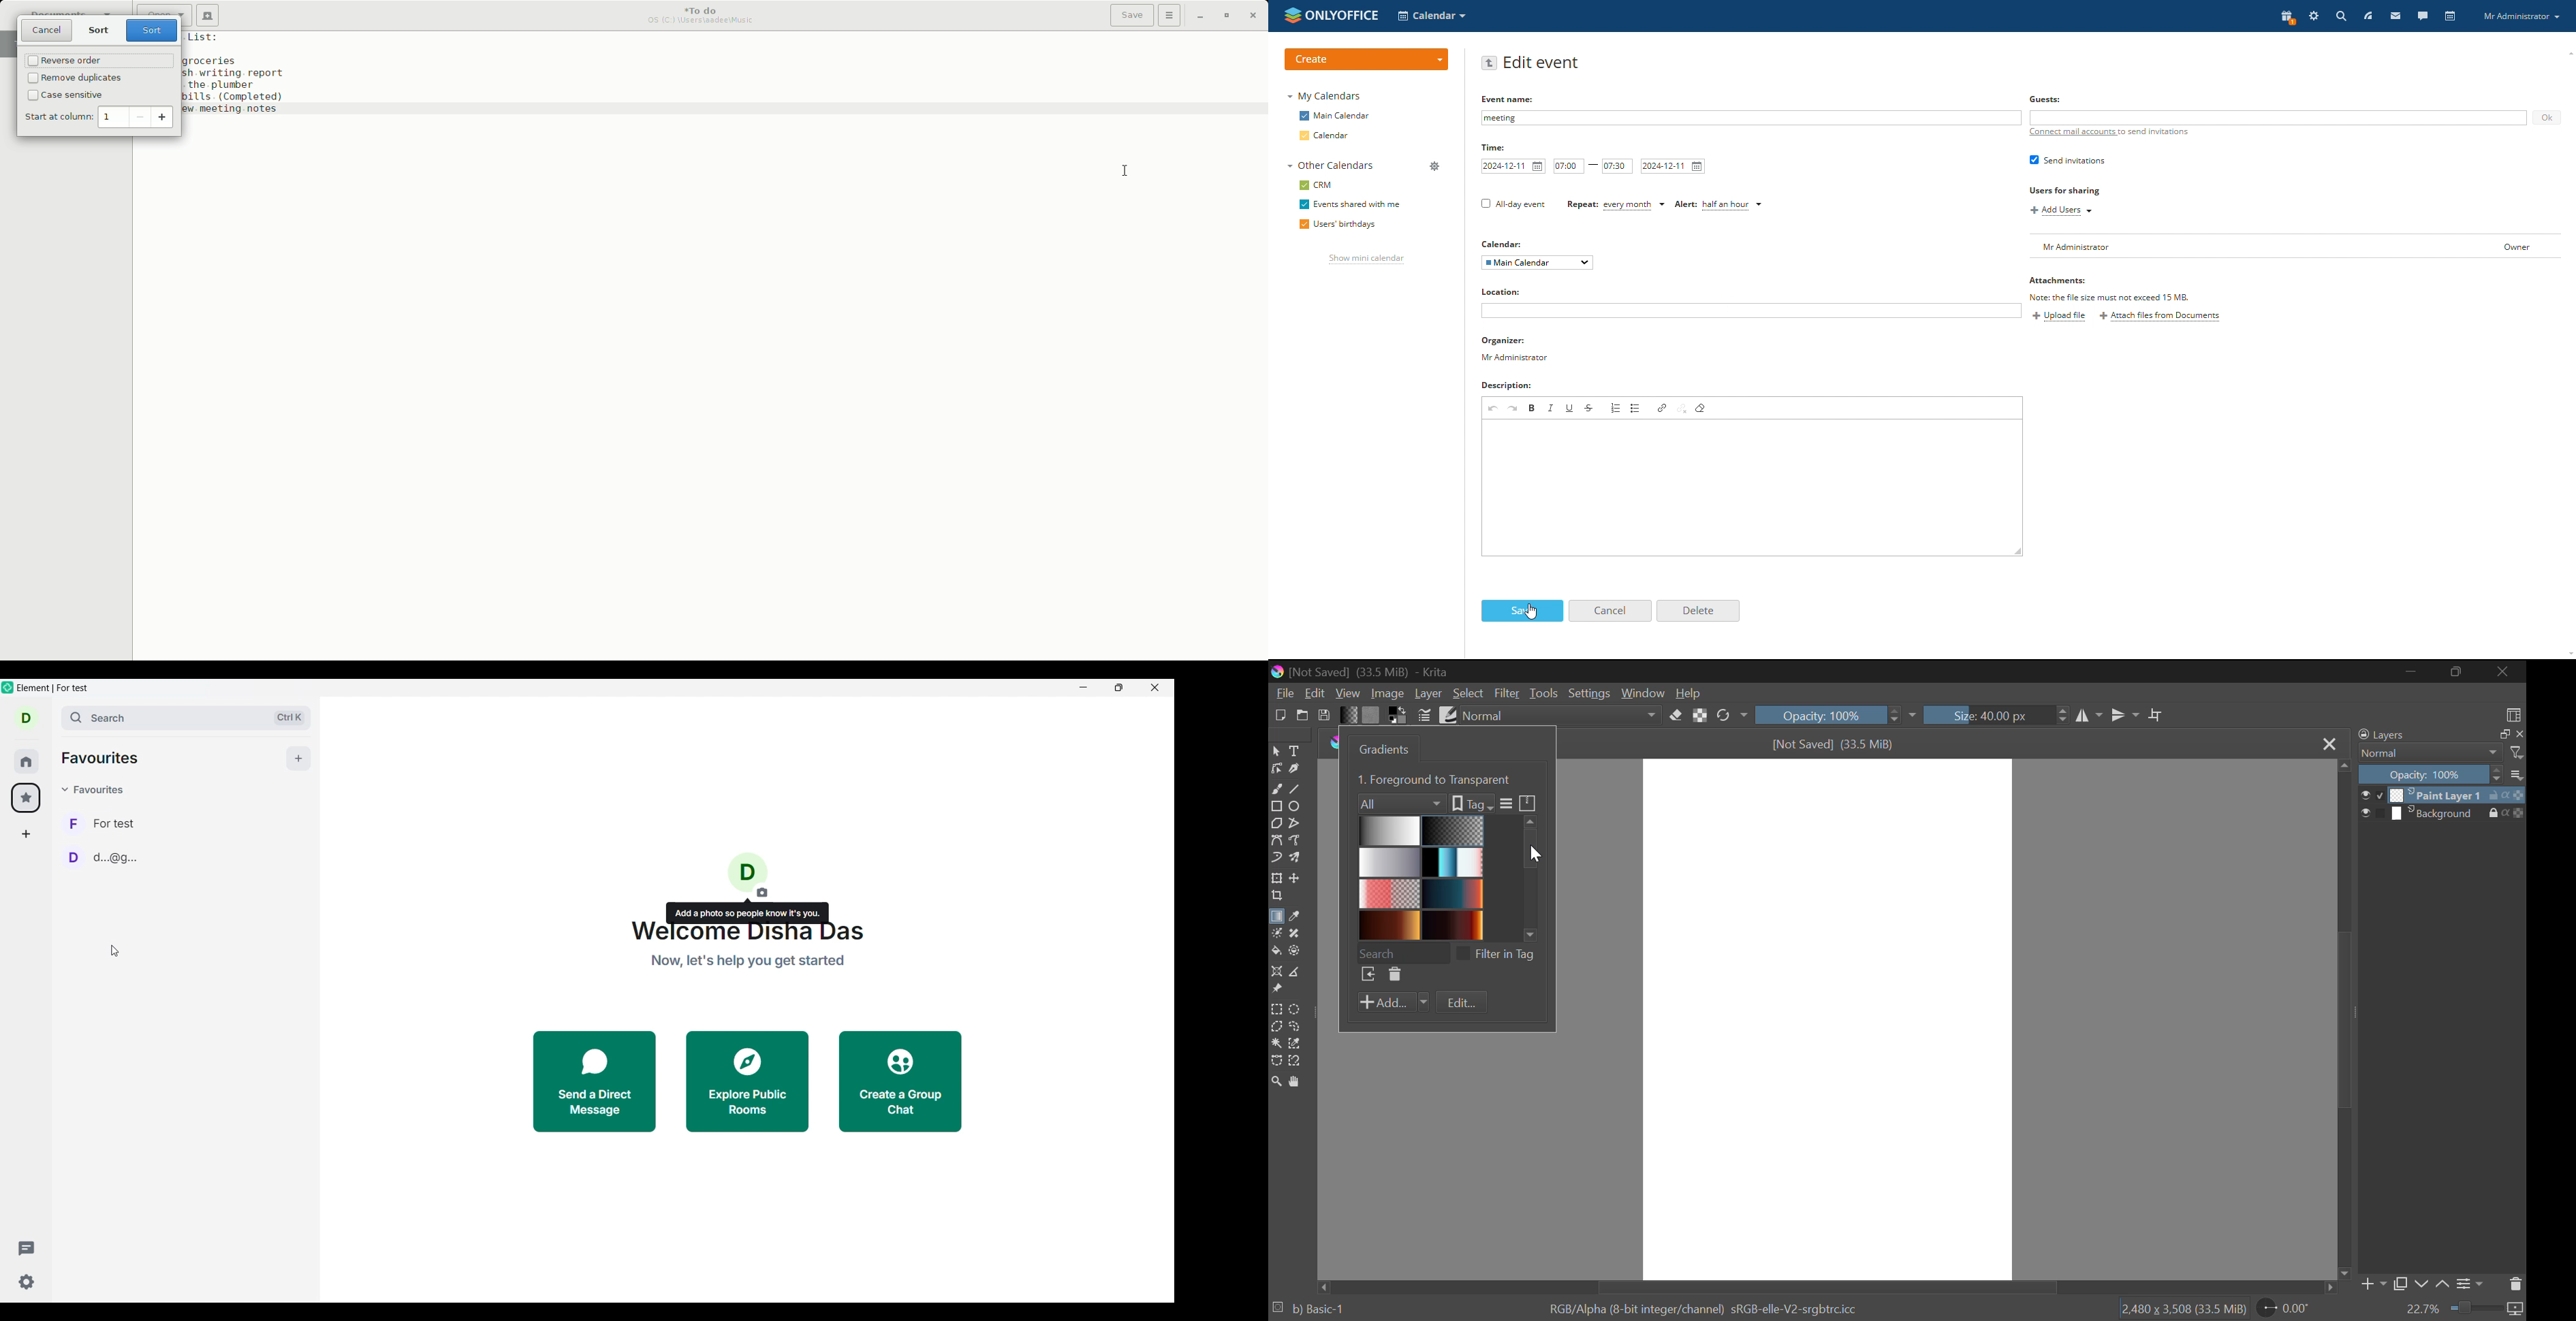 This screenshot has height=1344, width=2576. I want to click on Scroll Bar, so click(1829, 1286).